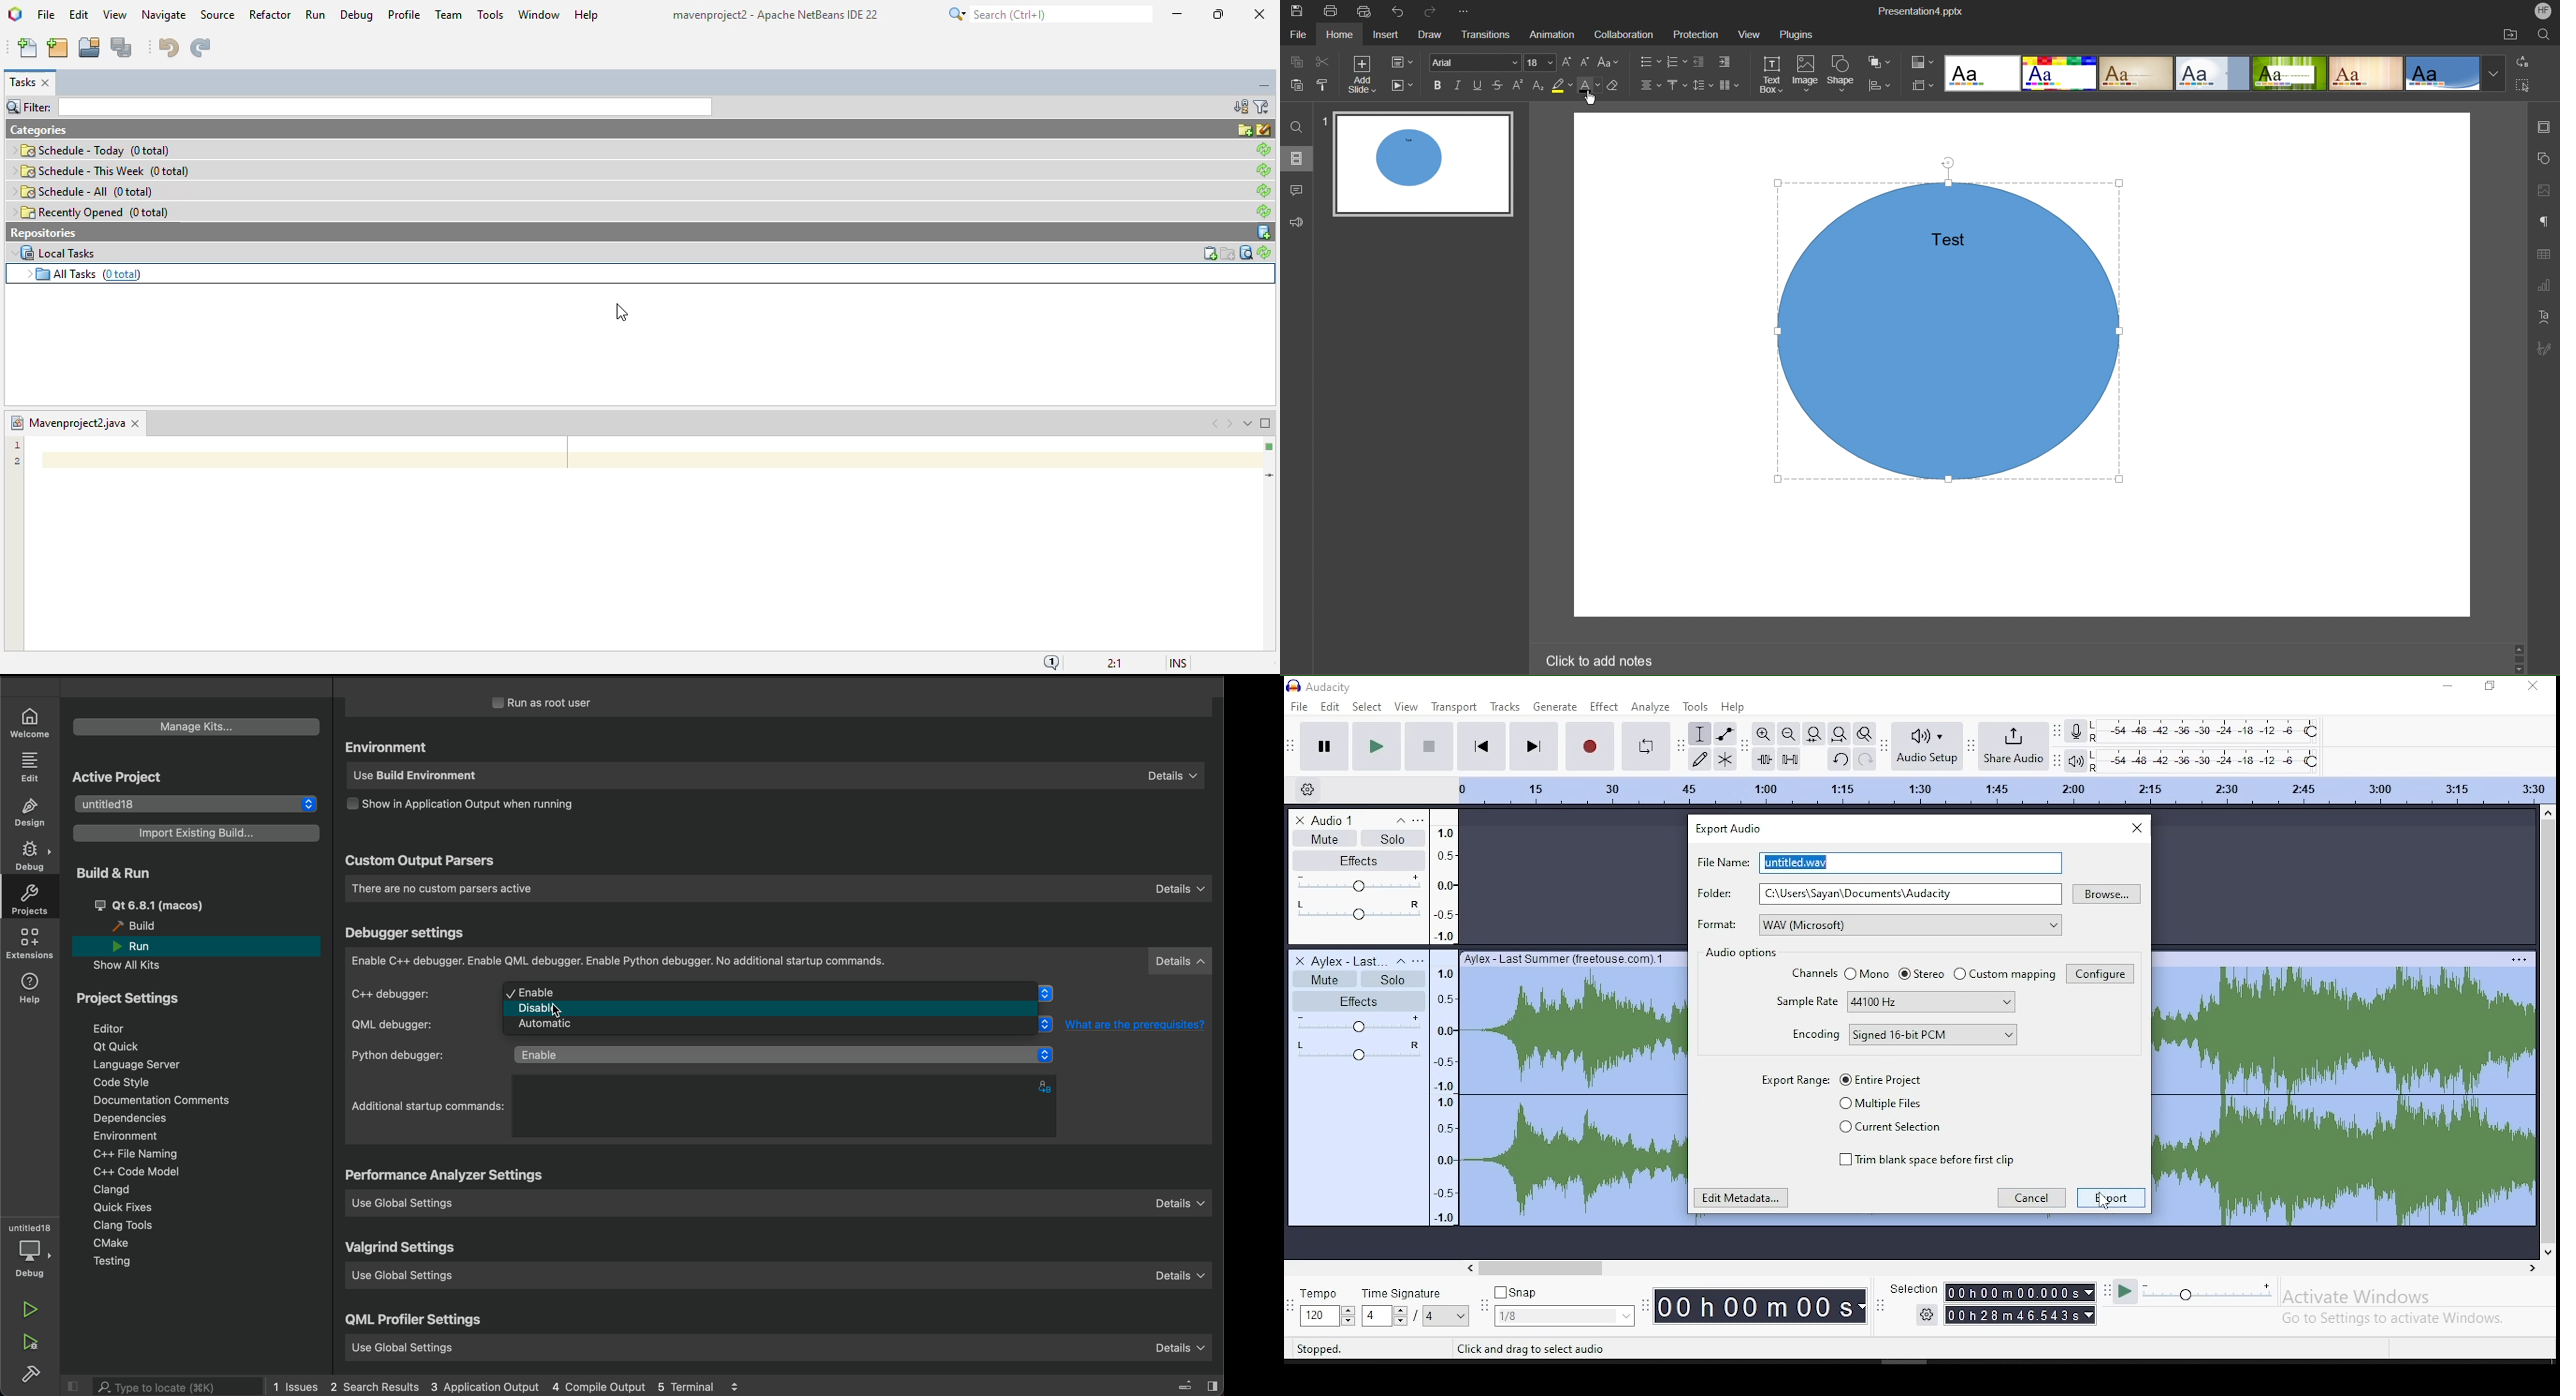  Describe the element at coordinates (1461, 87) in the screenshot. I see `Italic` at that location.